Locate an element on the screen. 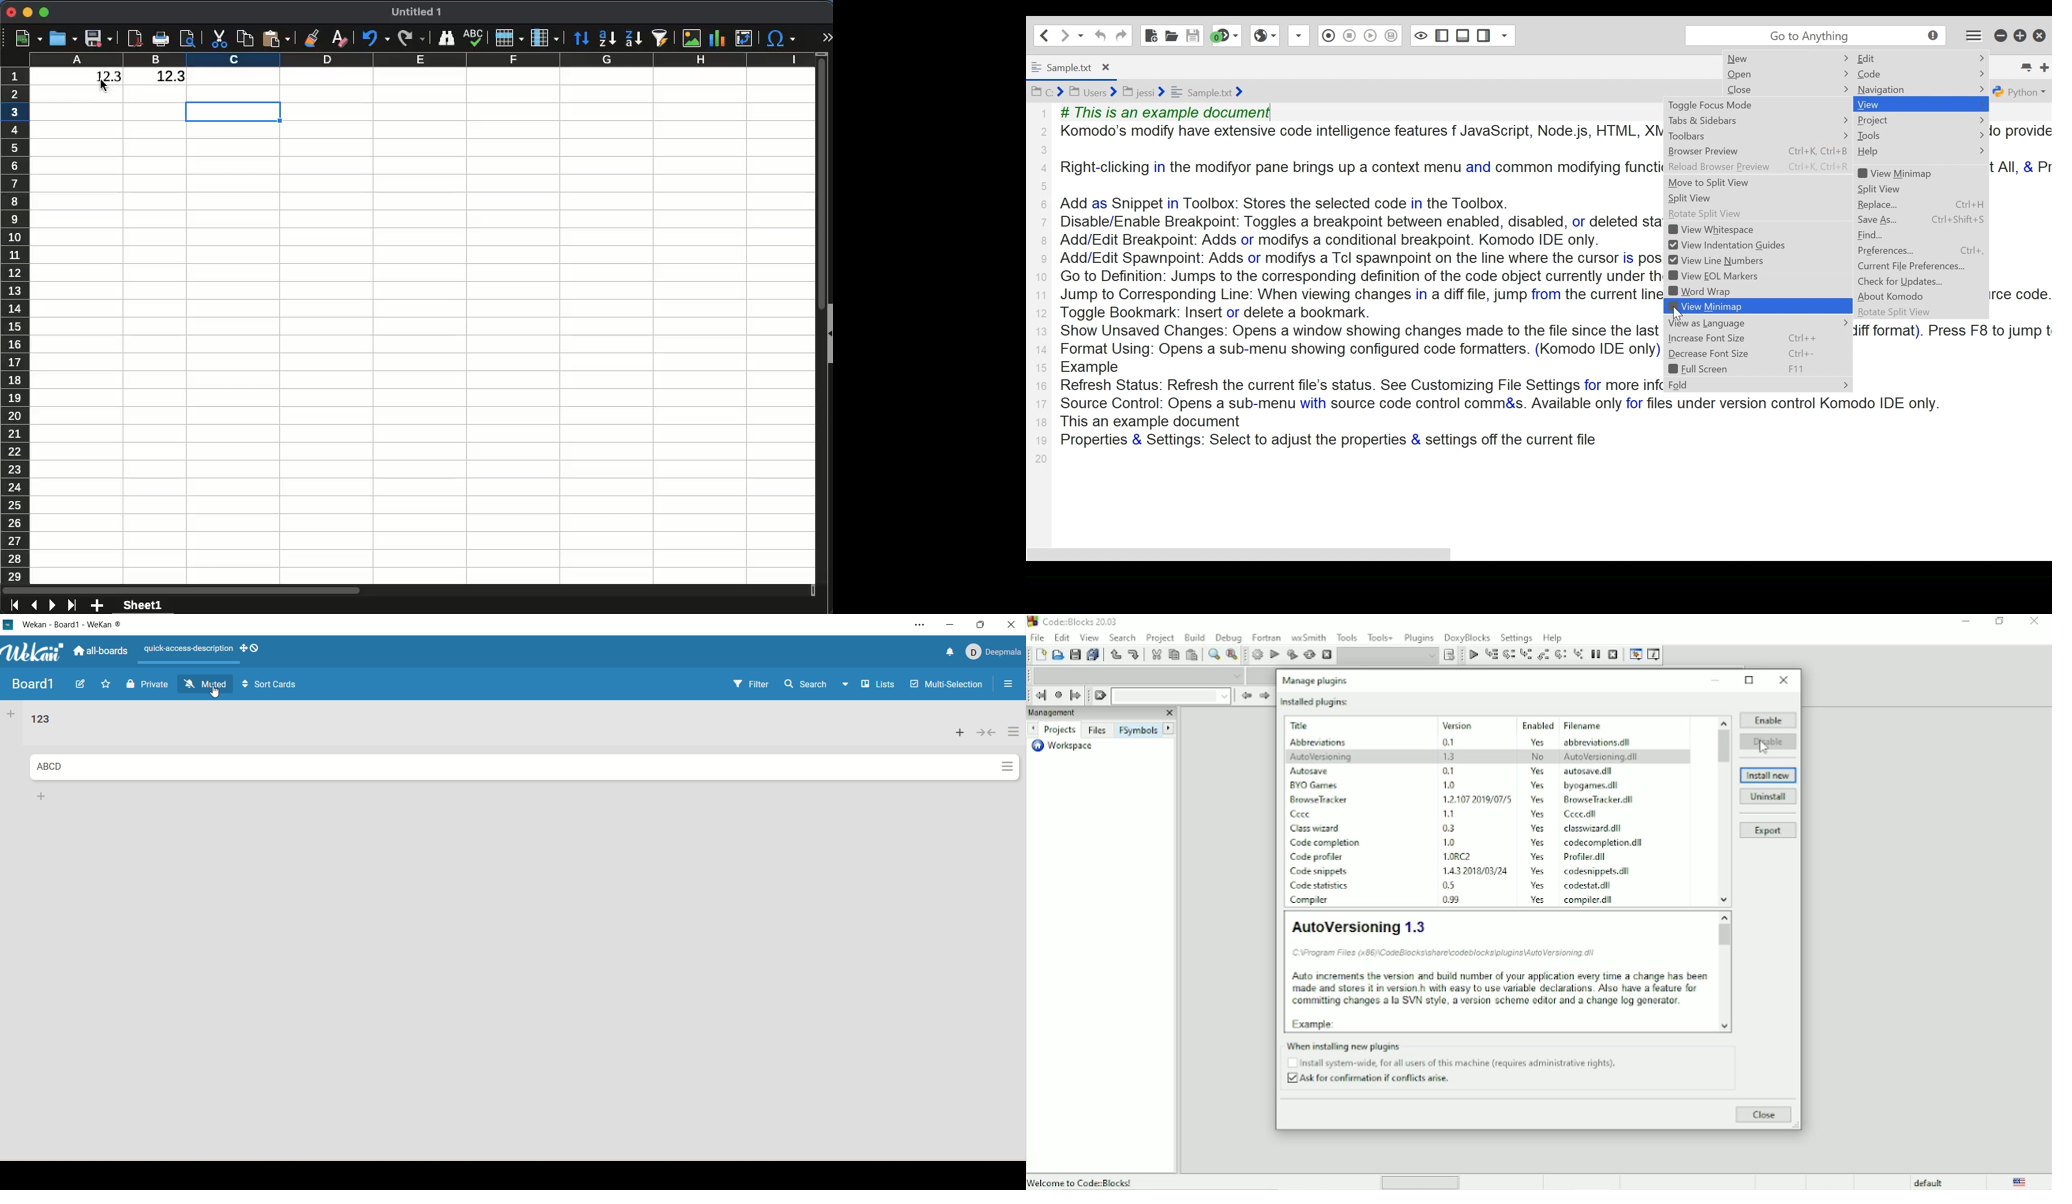 The width and height of the screenshot is (2072, 1204). options is located at coordinates (1006, 685).